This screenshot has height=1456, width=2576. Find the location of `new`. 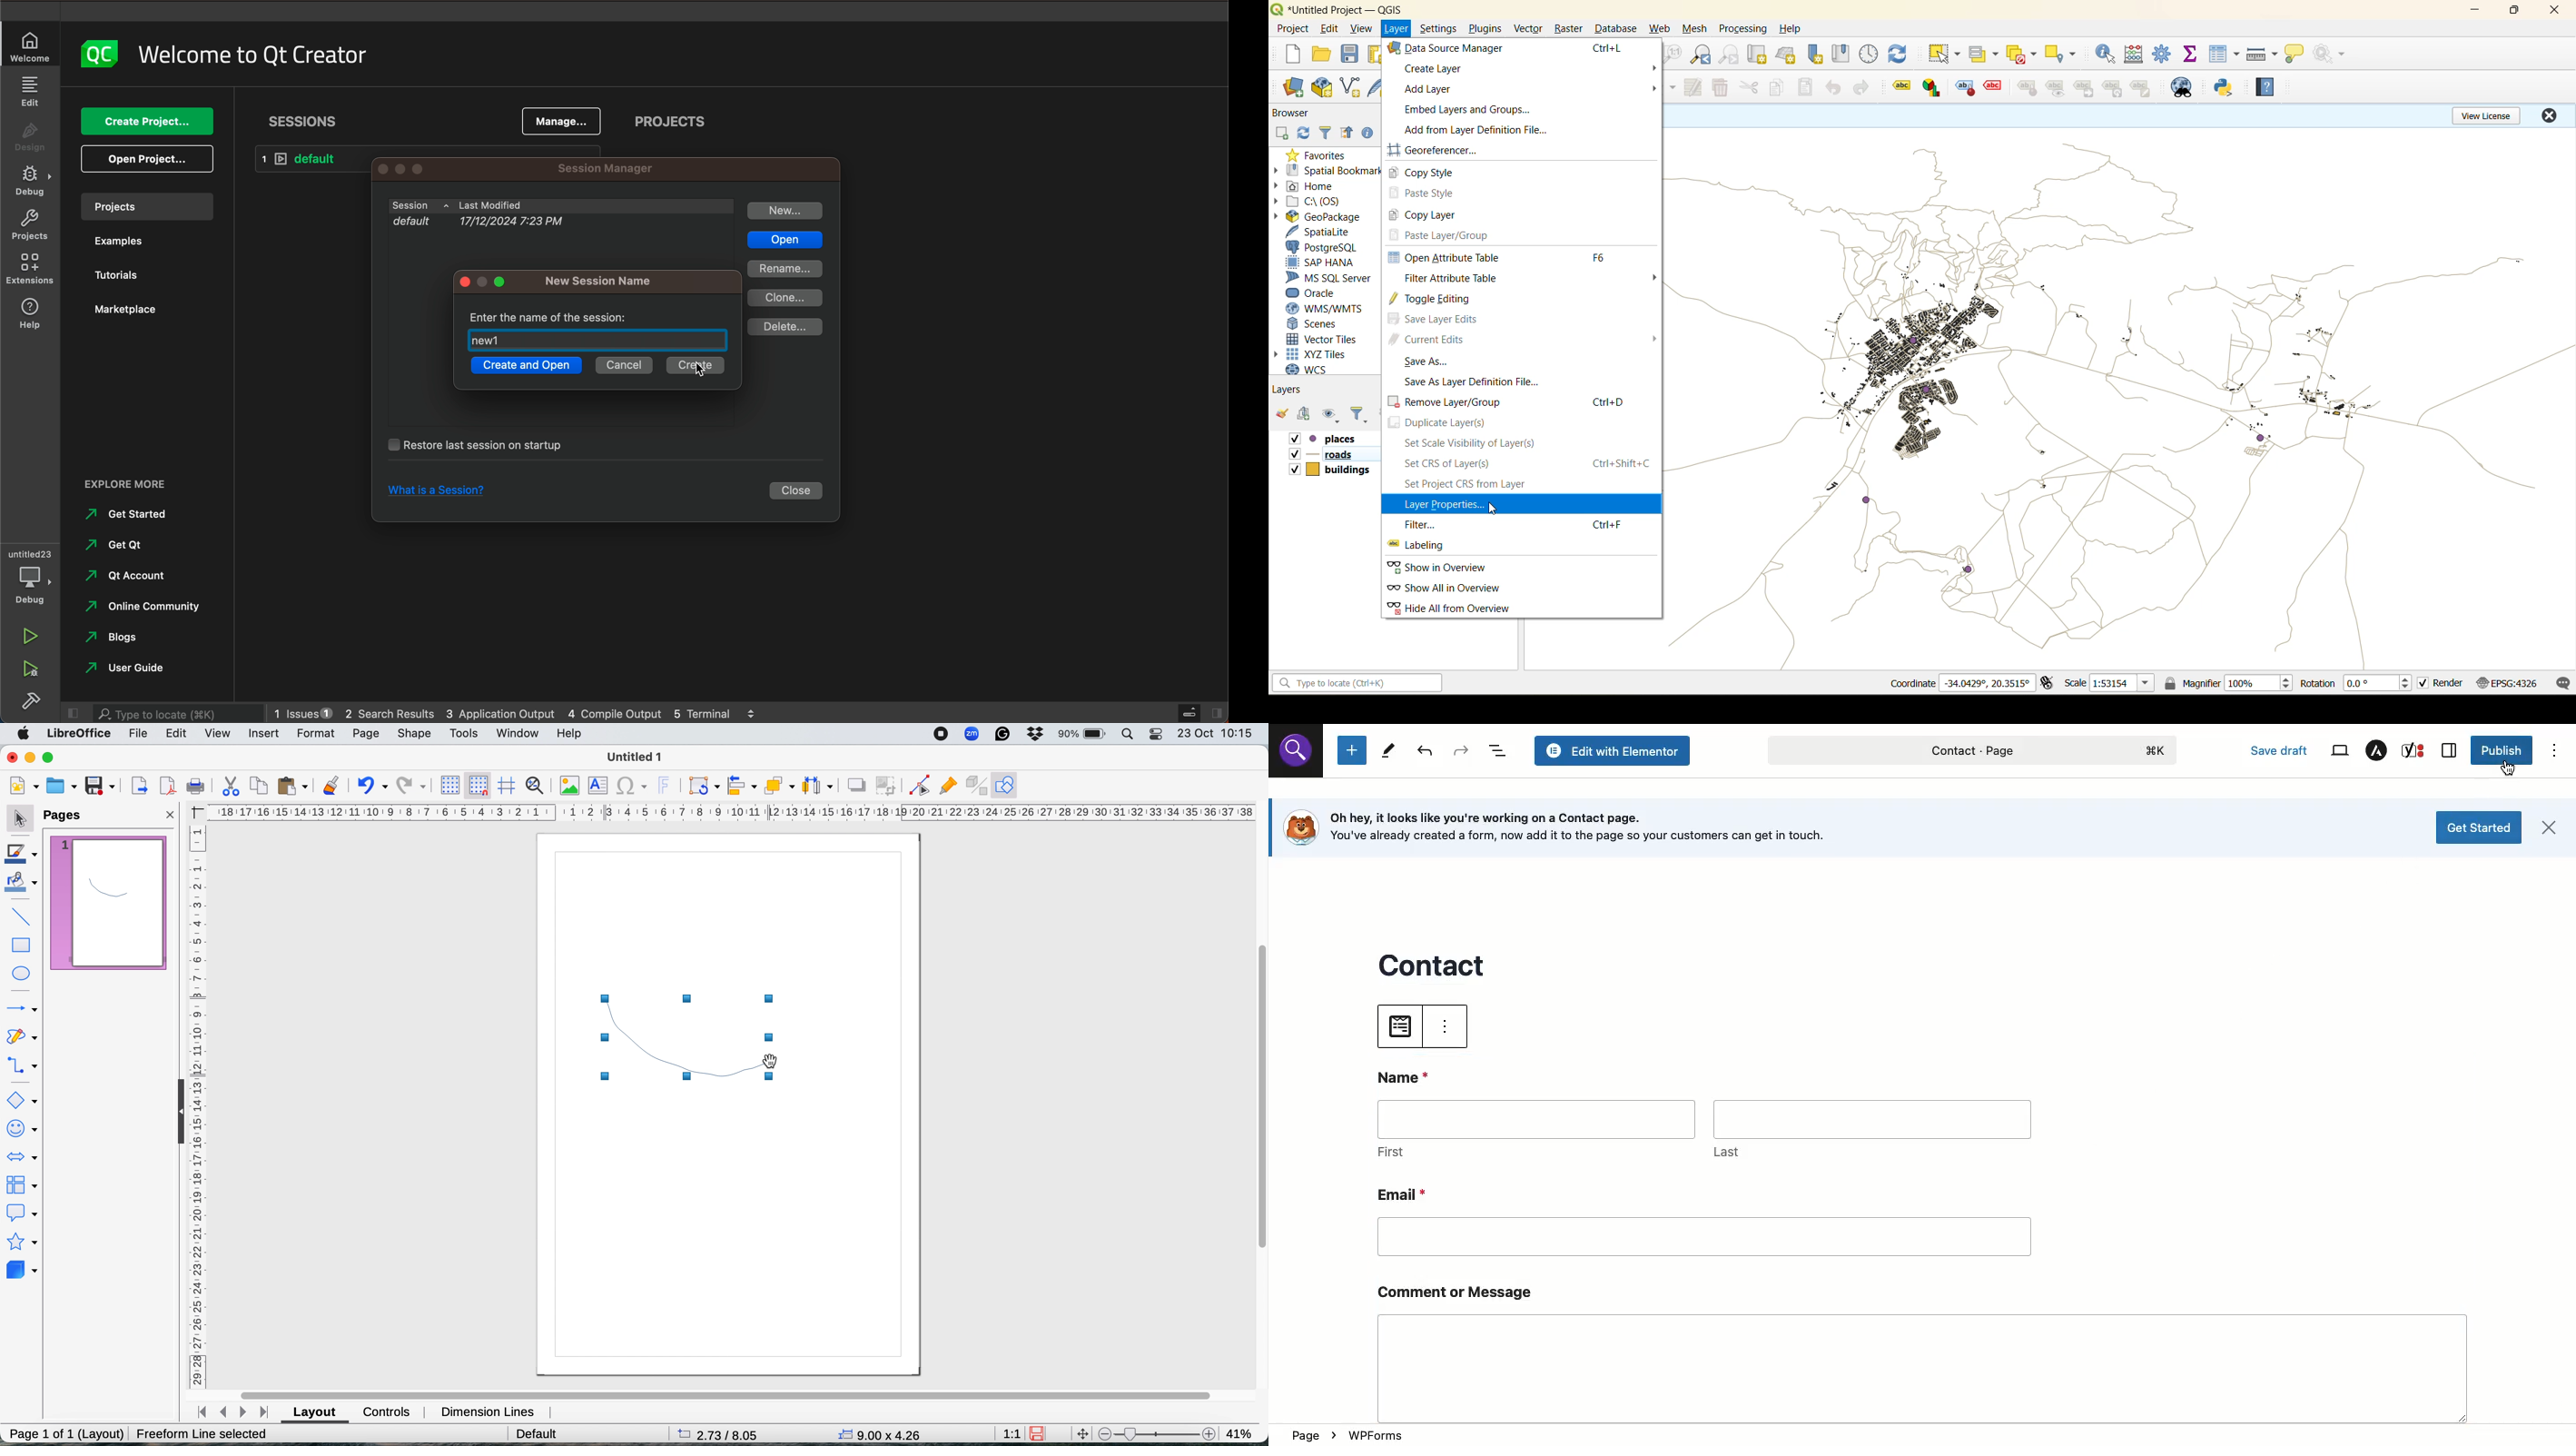

new is located at coordinates (1292, 54).